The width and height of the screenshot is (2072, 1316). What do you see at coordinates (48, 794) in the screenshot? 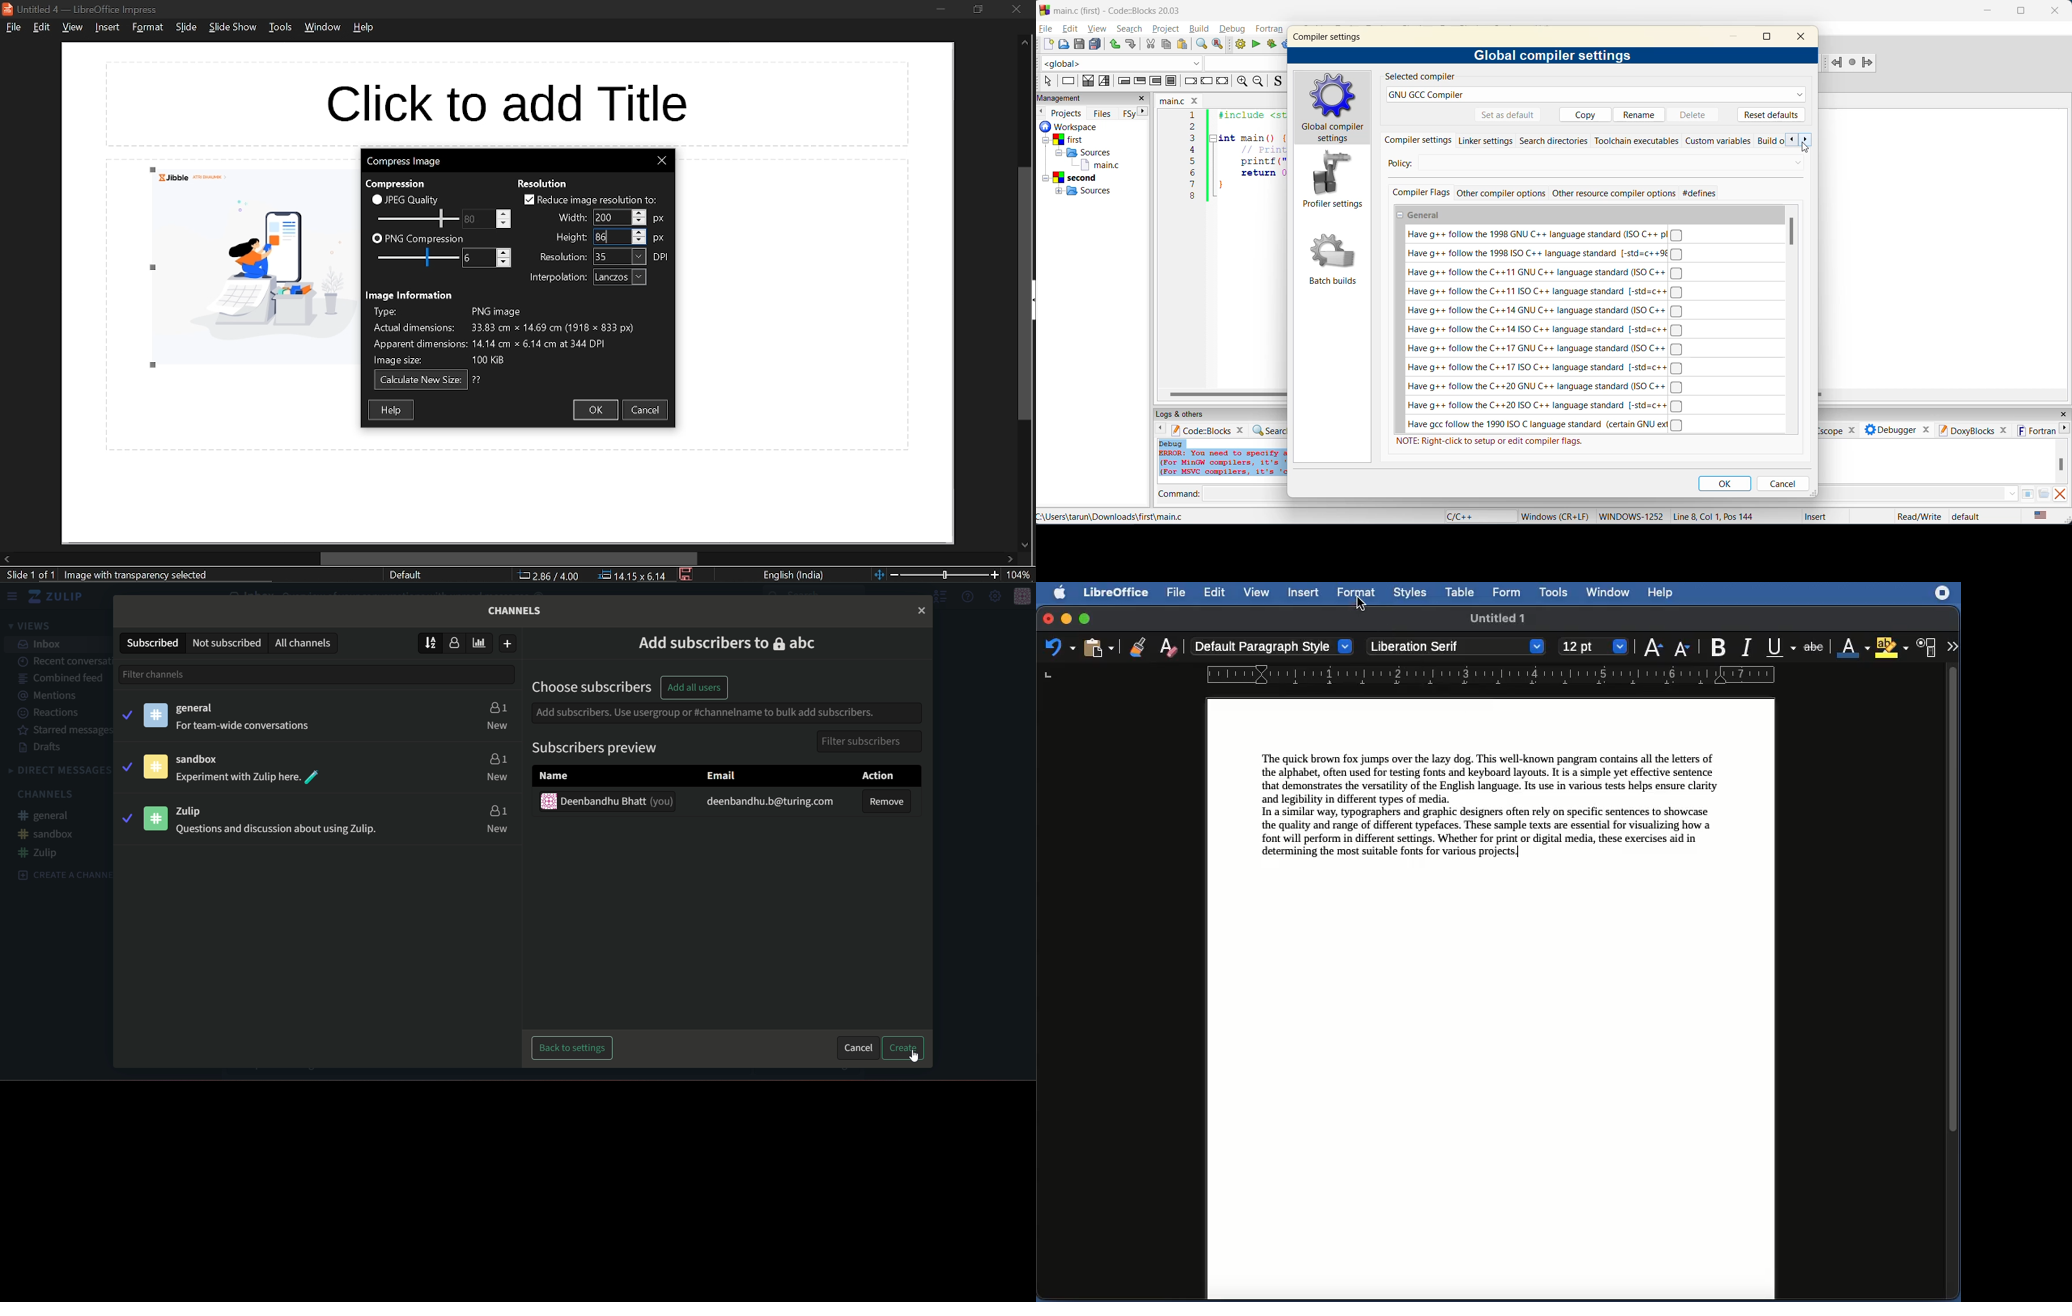
I see `channels` at bounding box center [48, 794].